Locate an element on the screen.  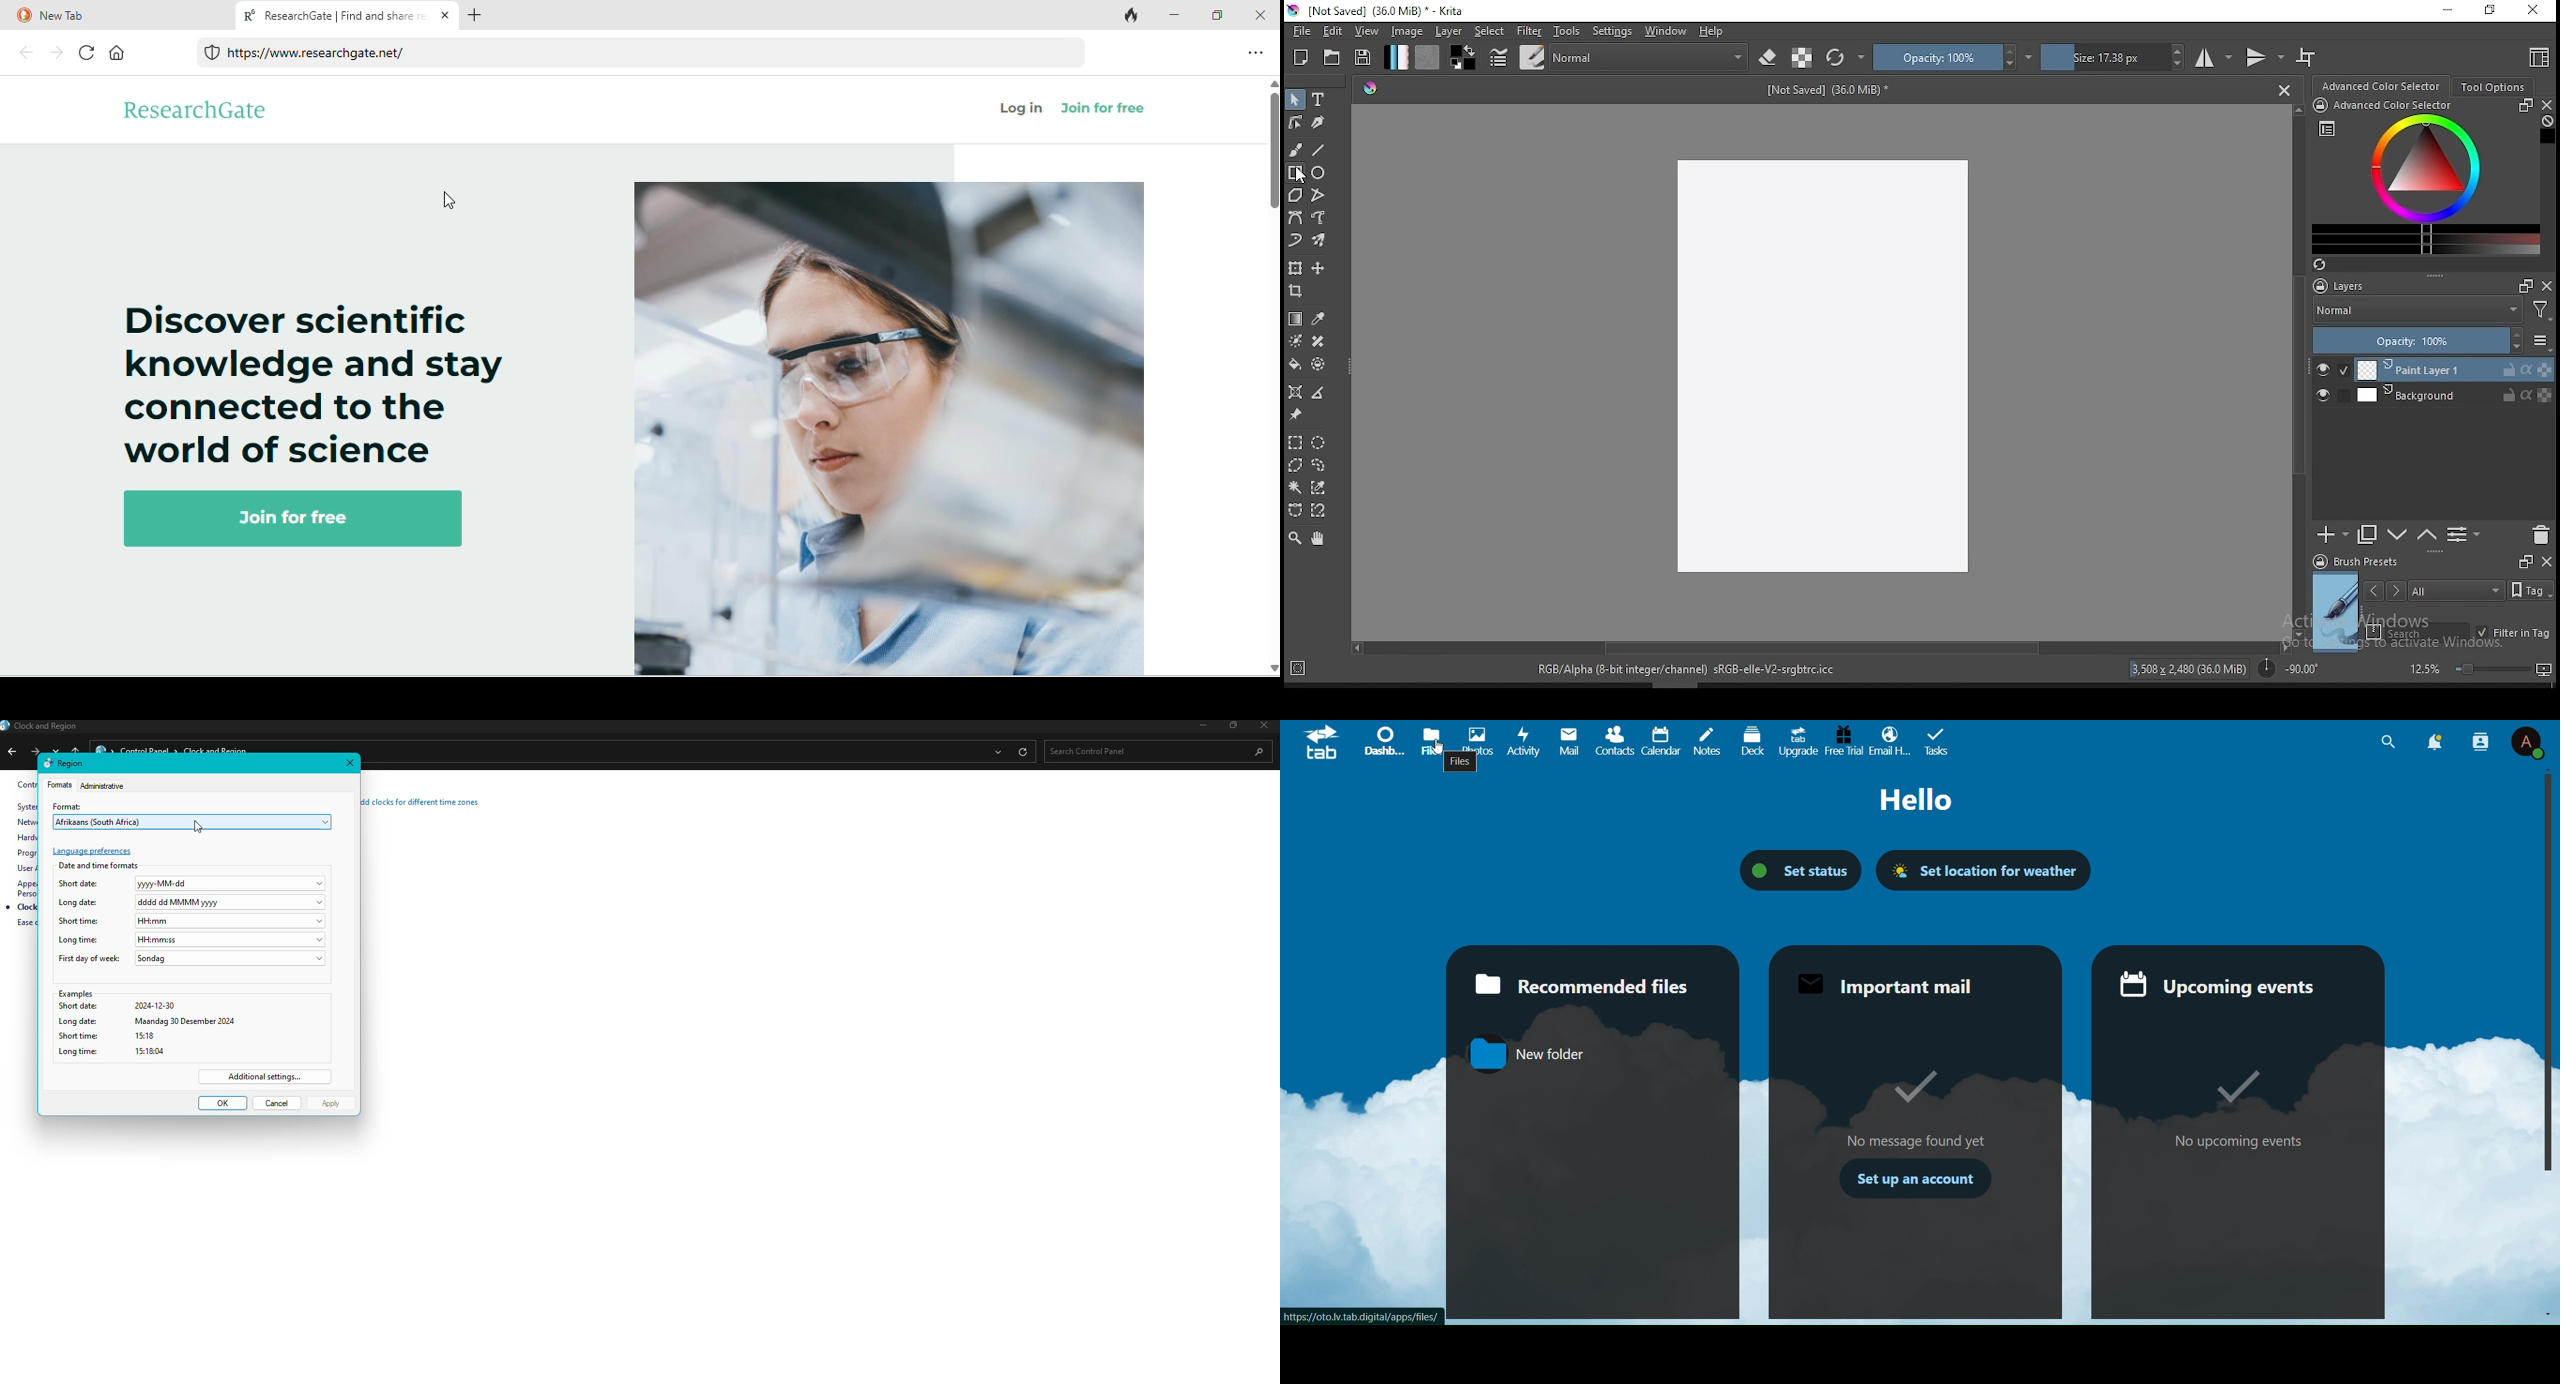
contiguous selection tool is located at coordinates (1296, 489).